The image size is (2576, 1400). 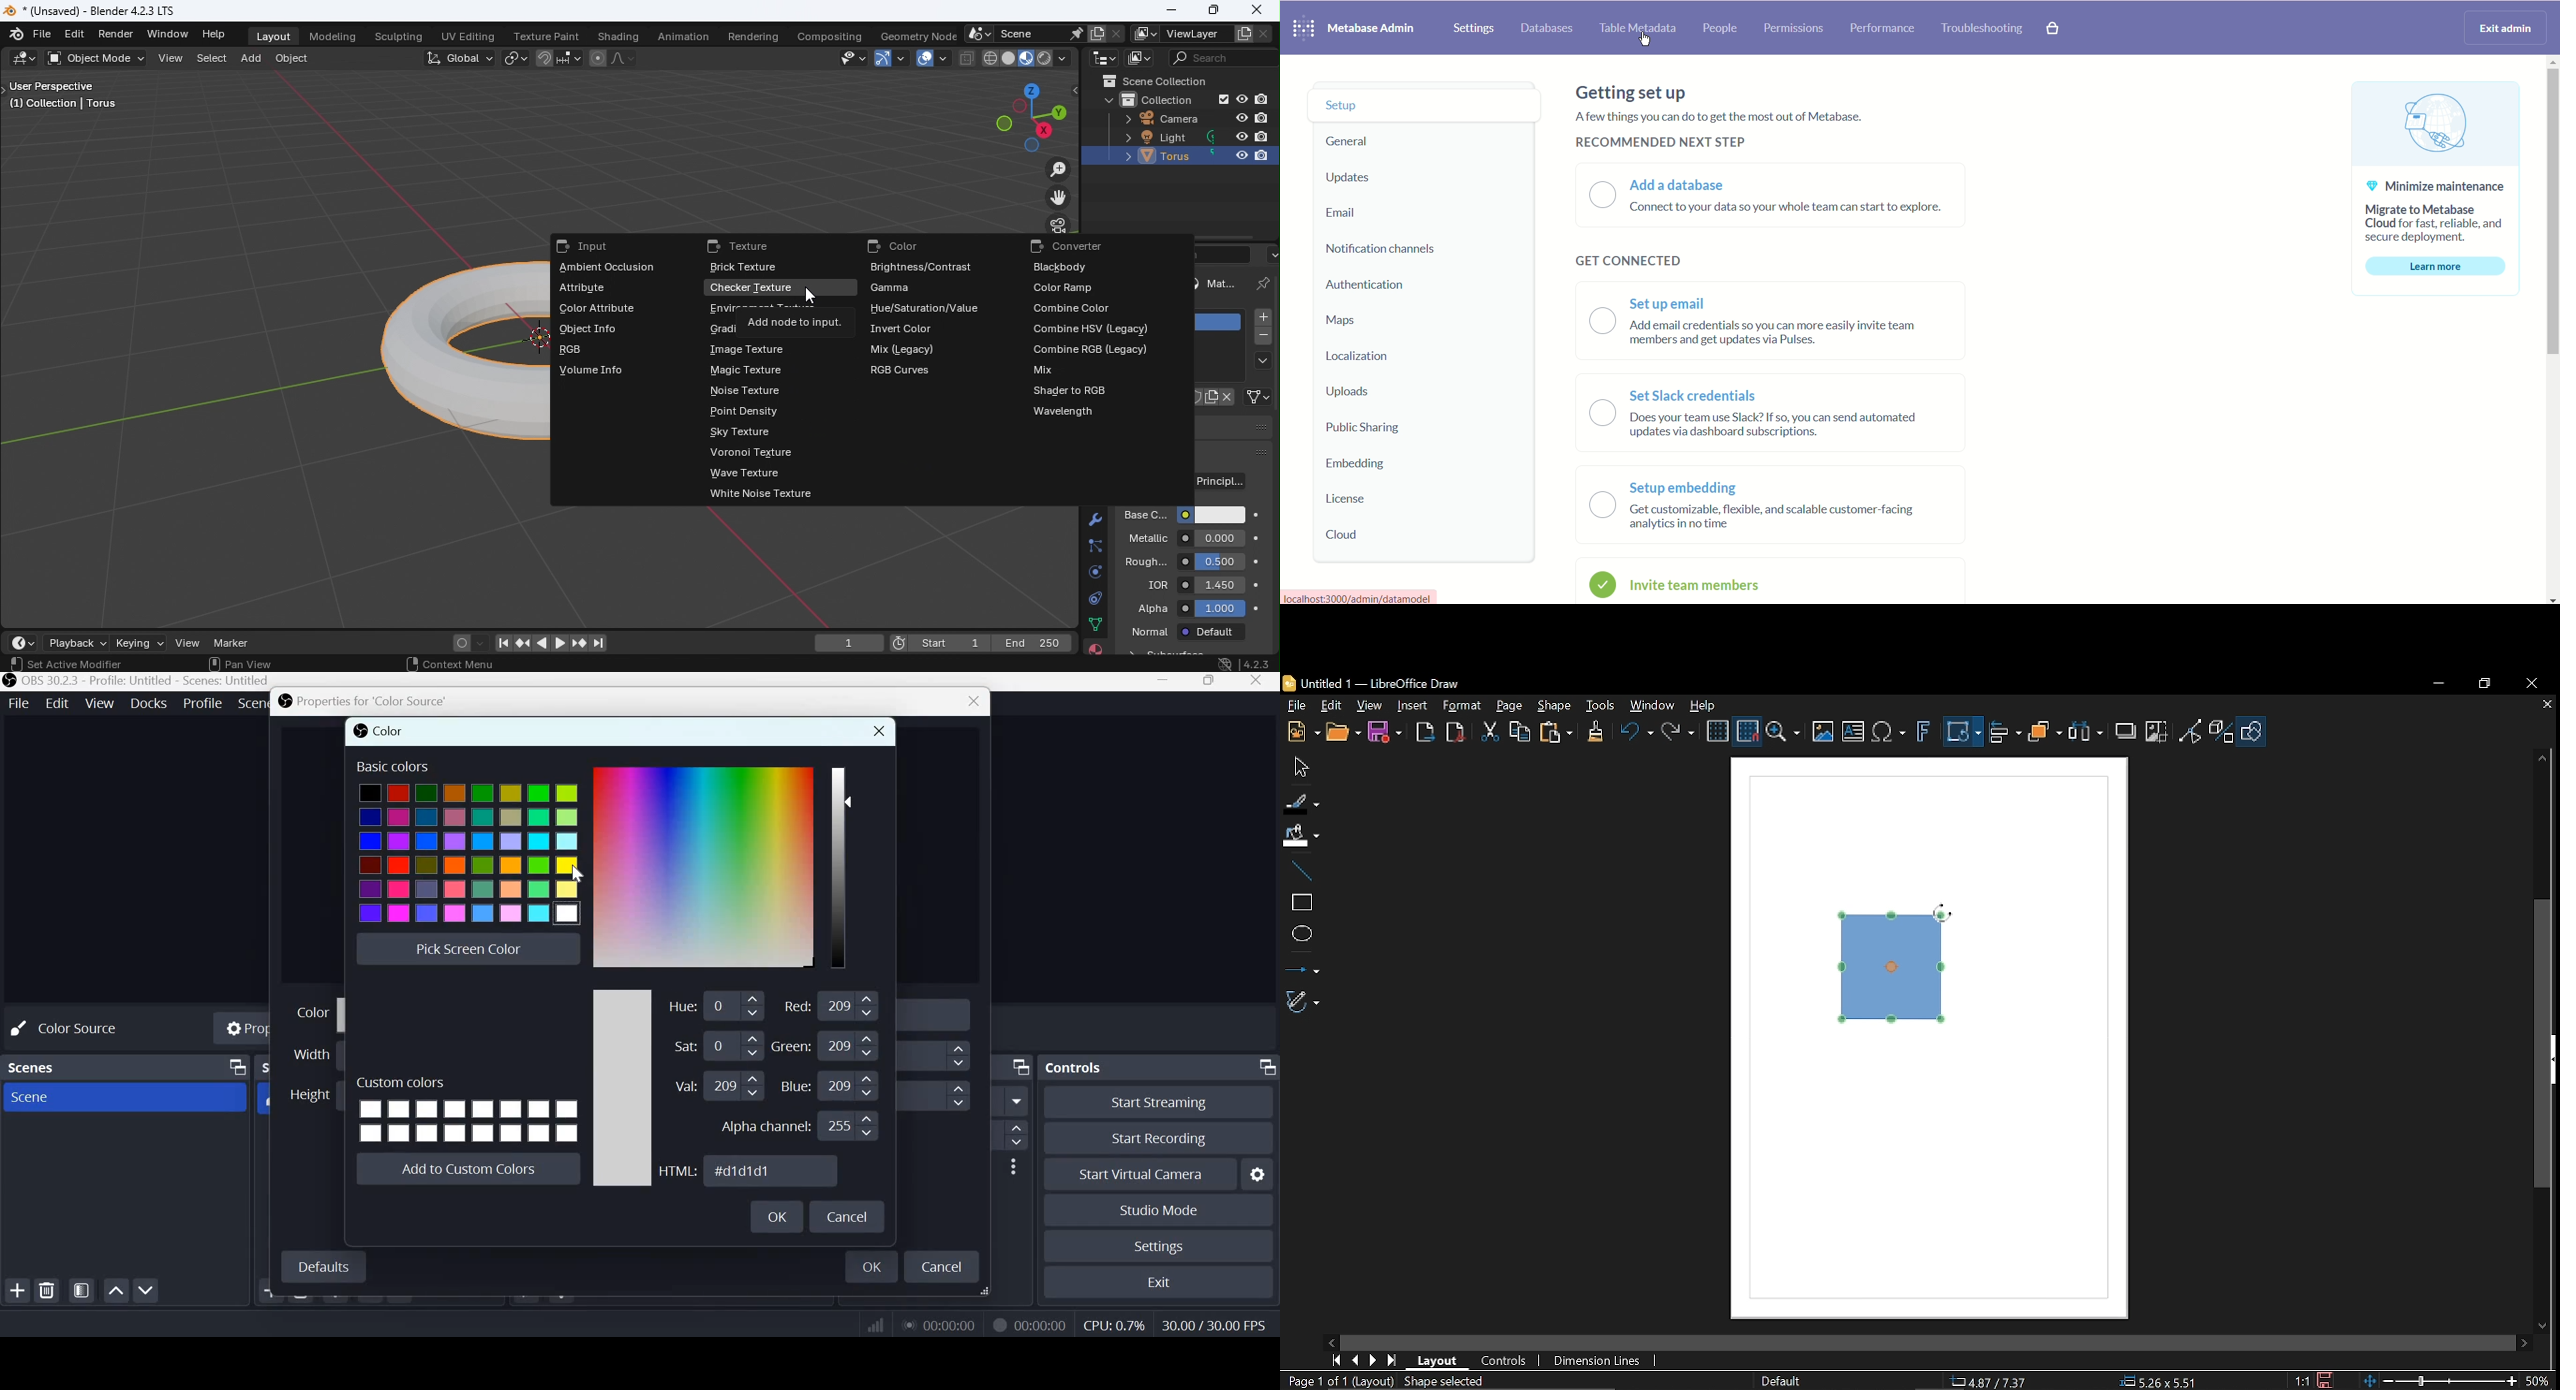 I want to click on Select at least three object to distribute, so click(x=2087, y=734).